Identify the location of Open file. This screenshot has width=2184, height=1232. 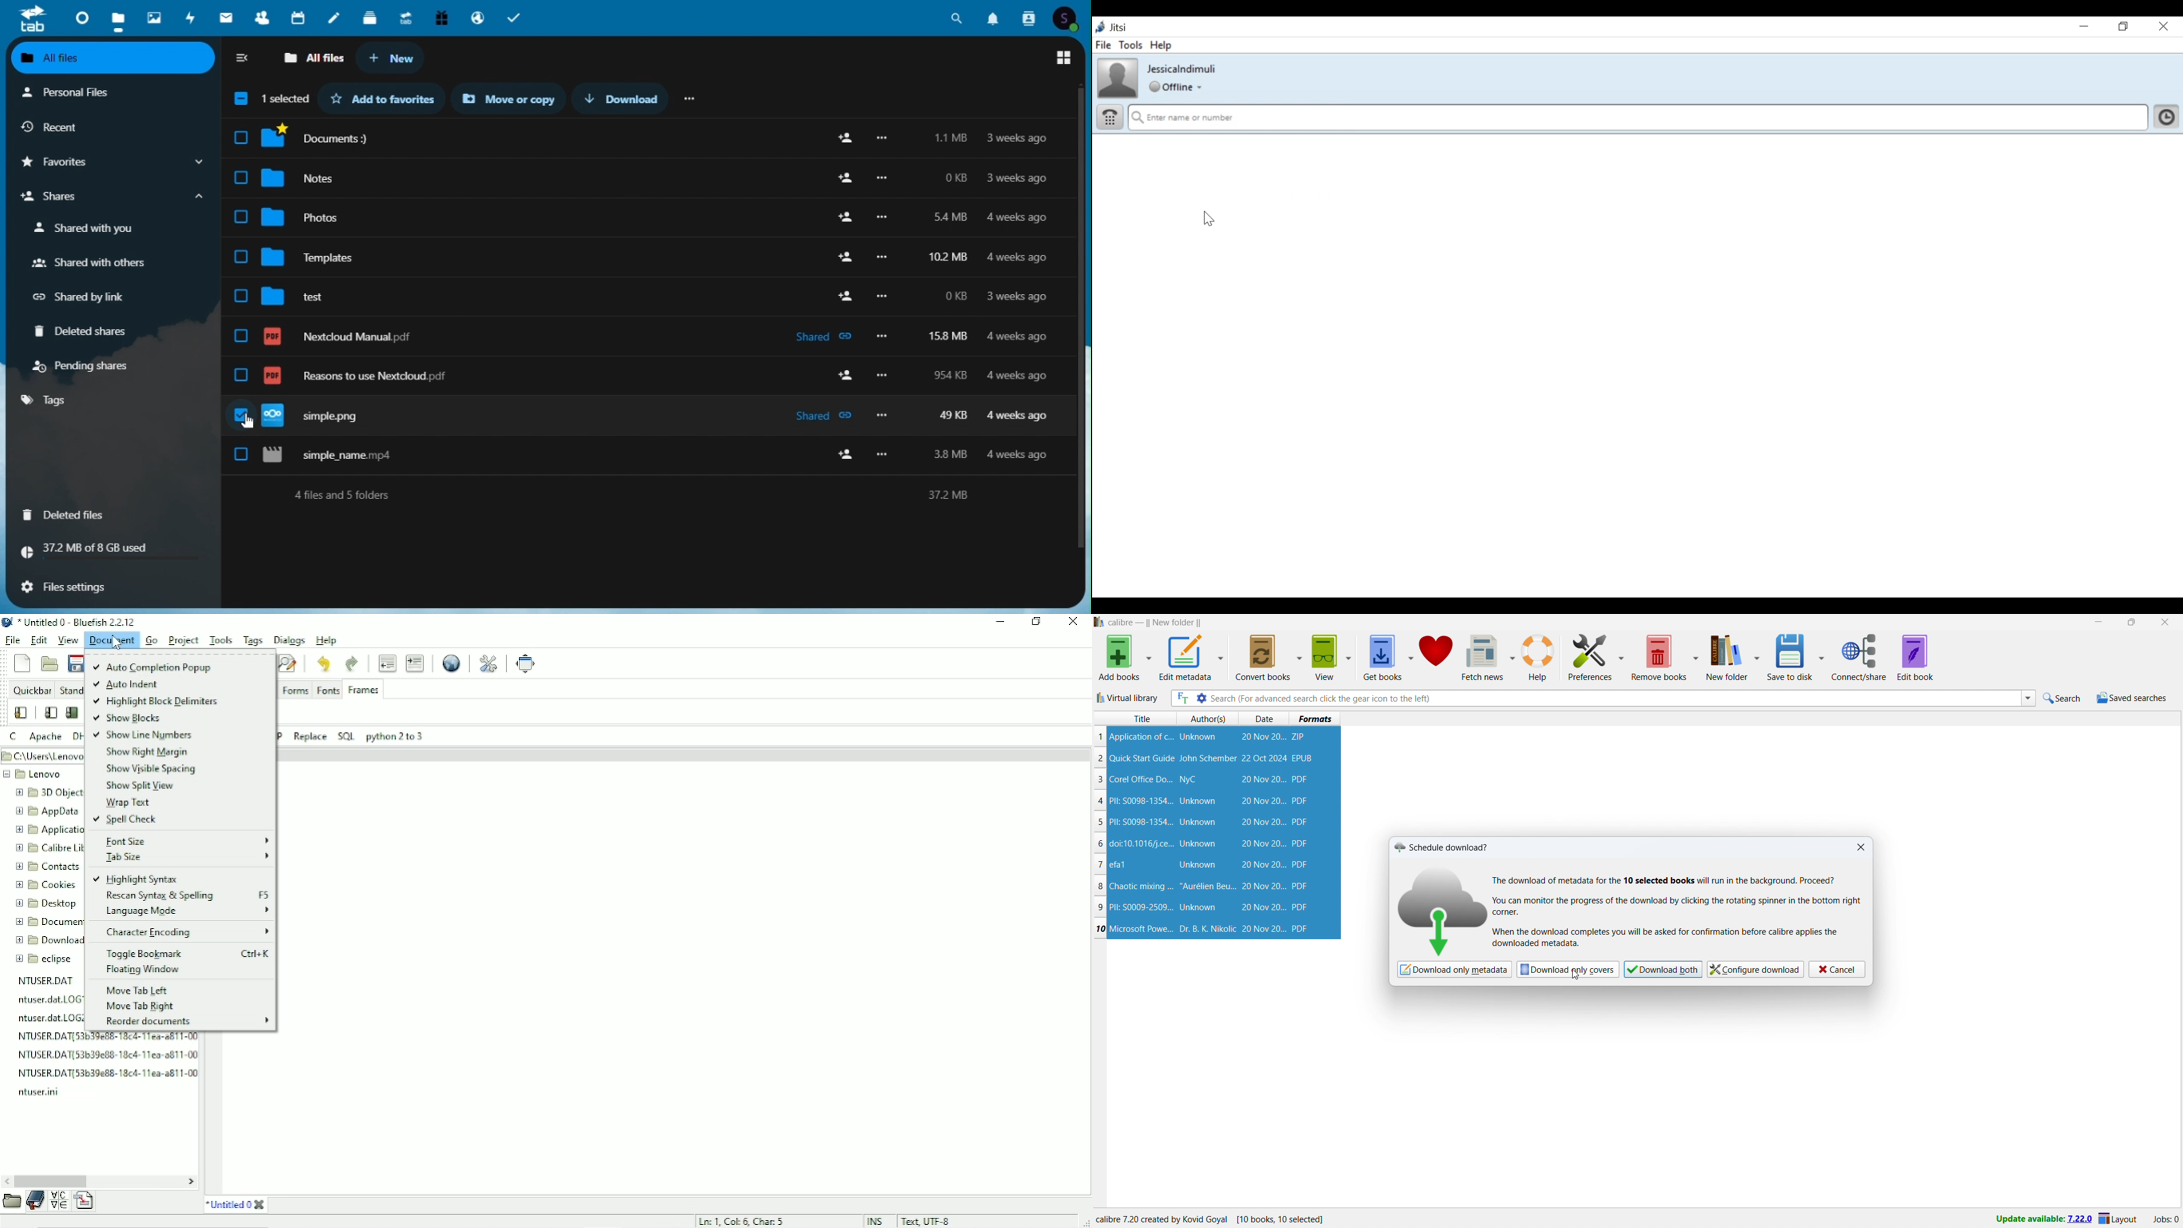
(49, 663).